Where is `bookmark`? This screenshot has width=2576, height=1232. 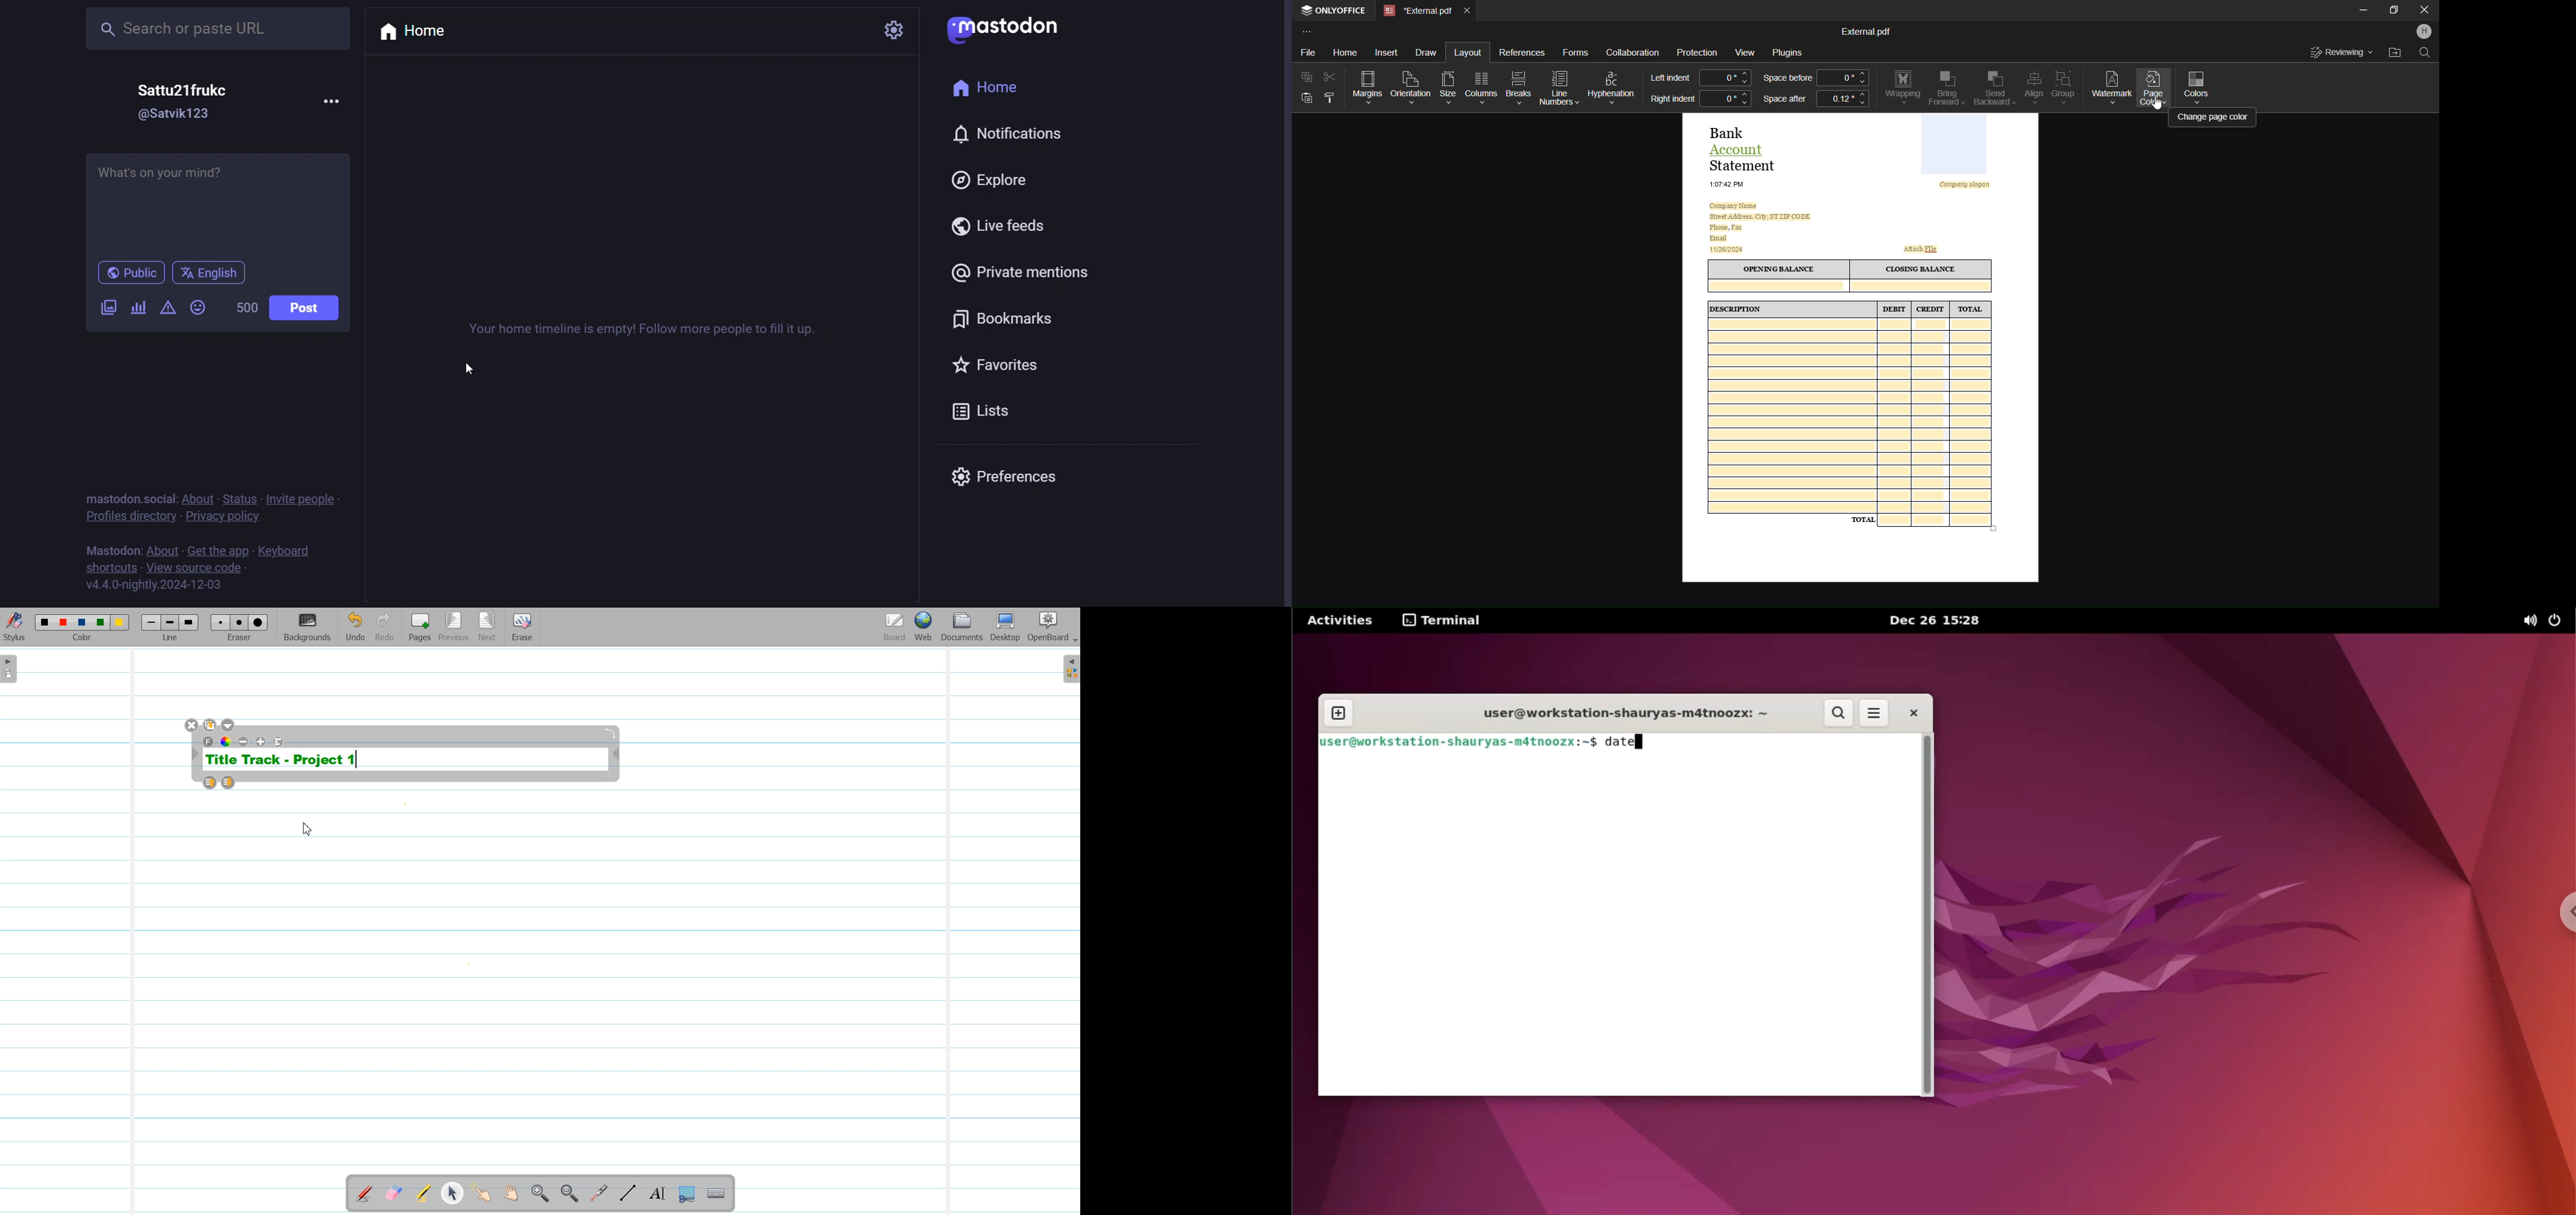
bookmark is located at coordinates (1004, 321).